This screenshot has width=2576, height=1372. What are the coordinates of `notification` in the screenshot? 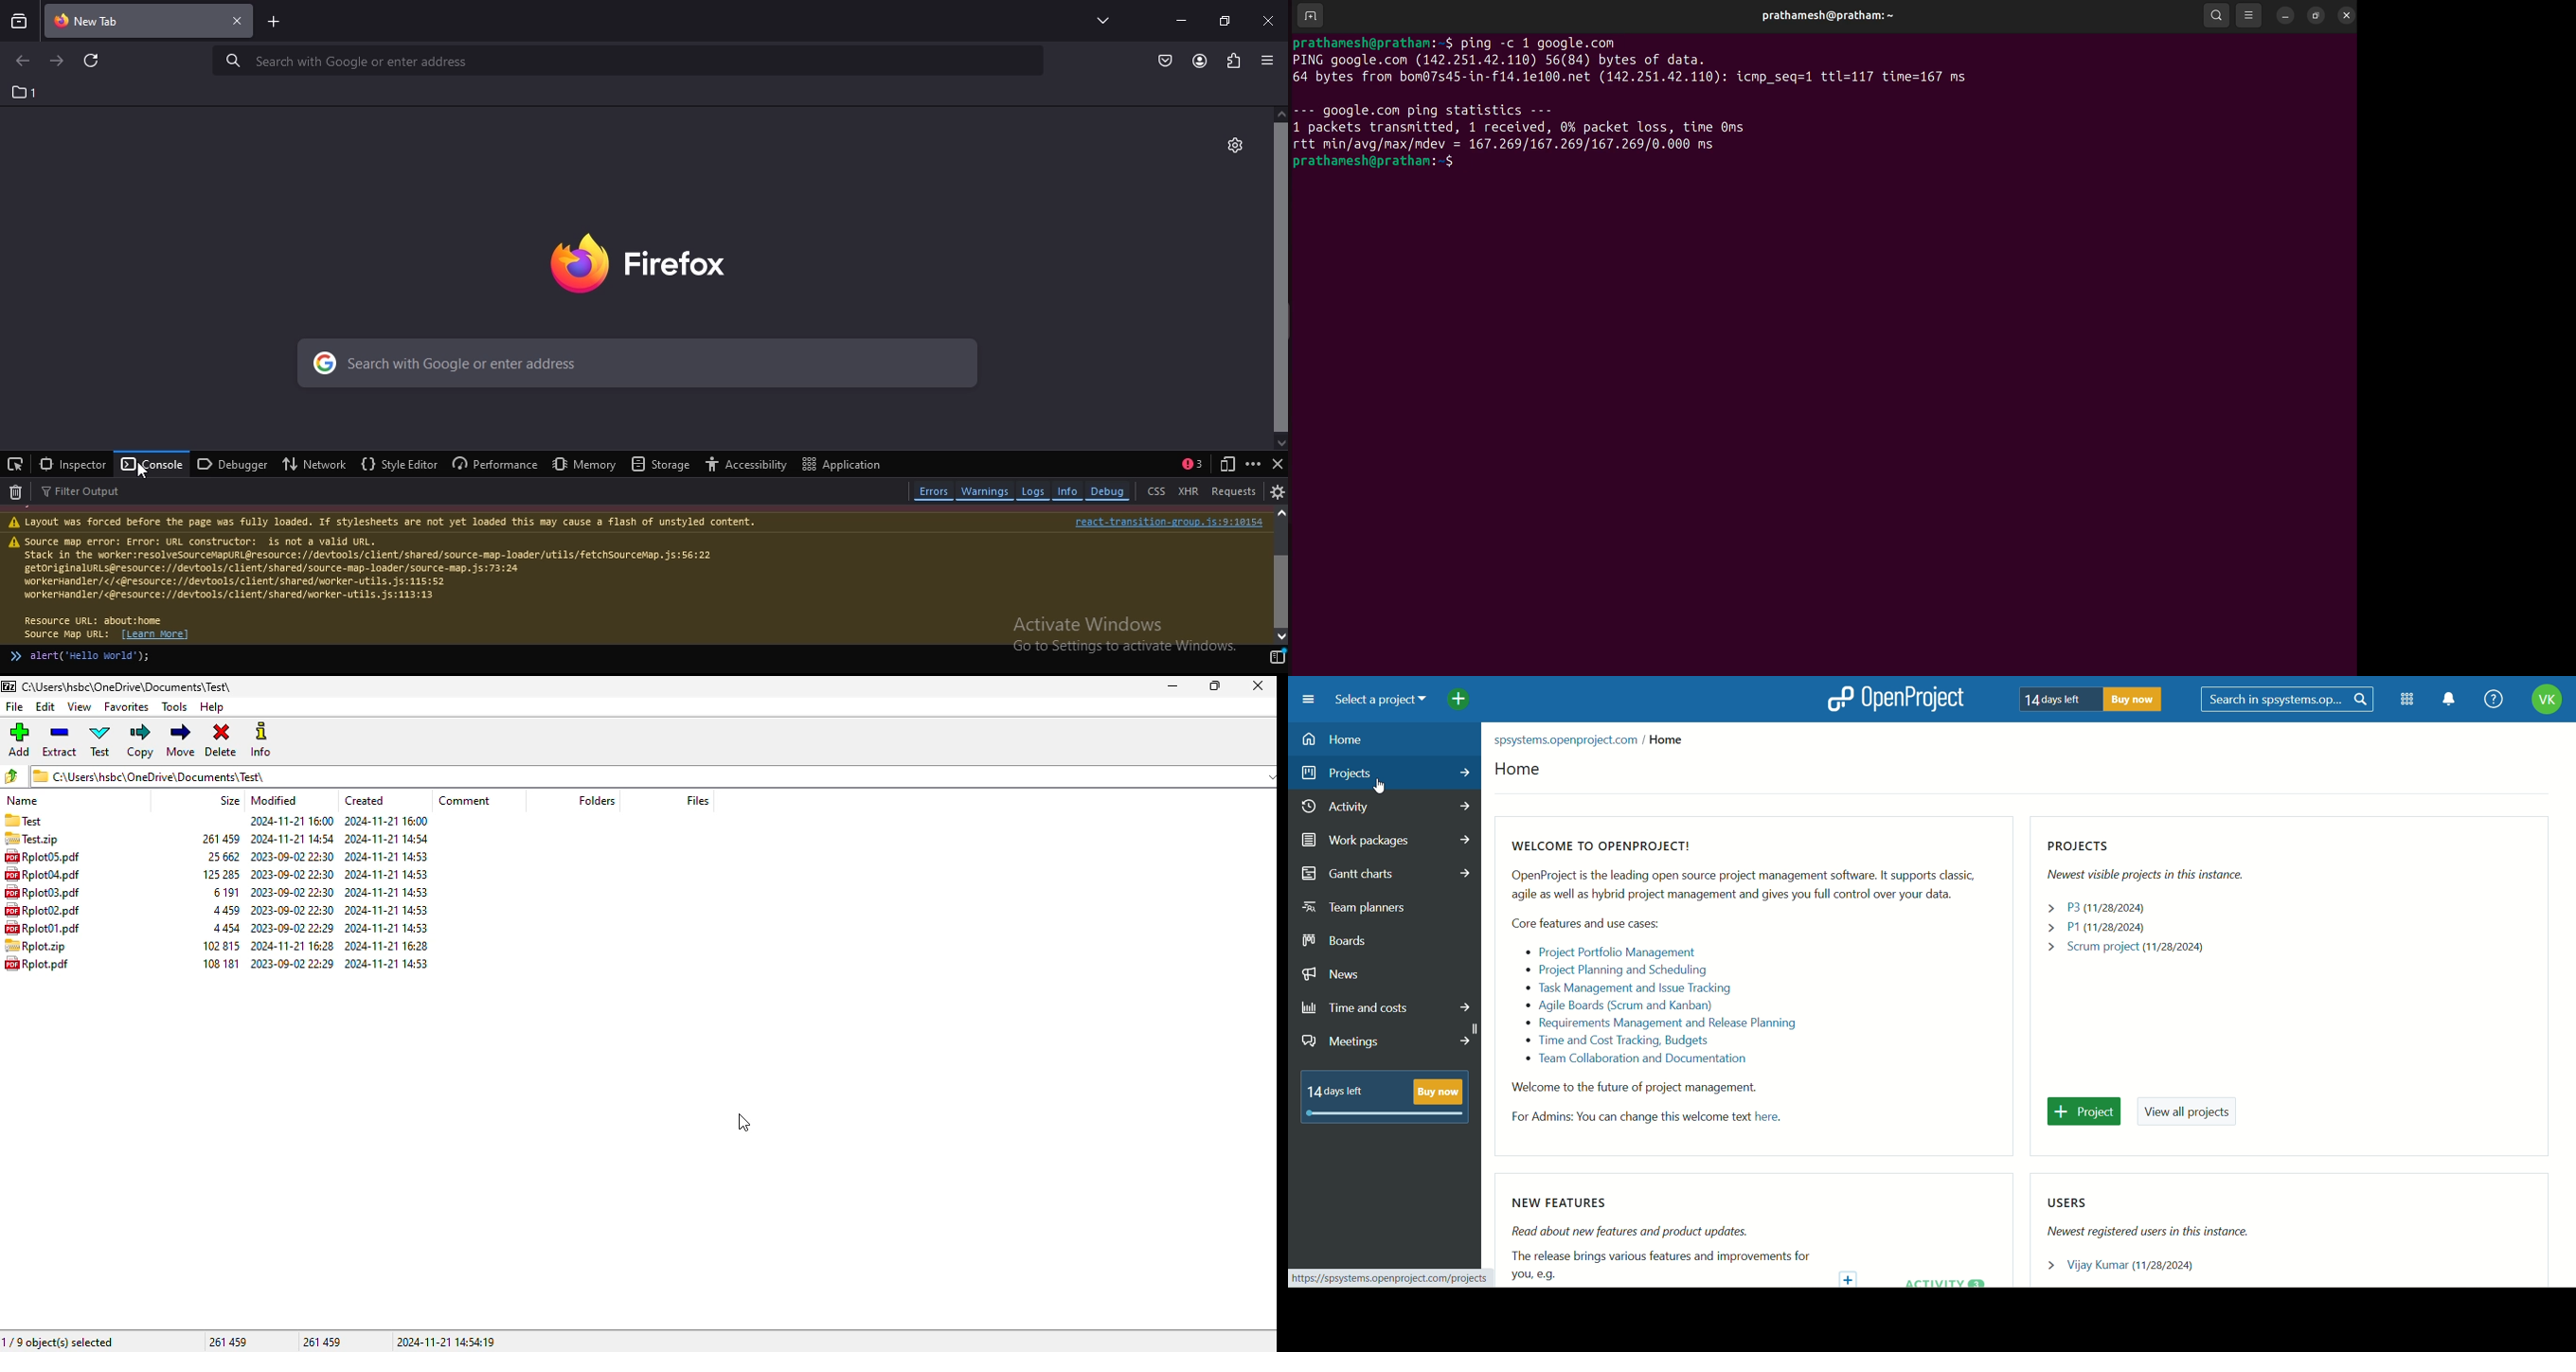 It's located at (2448, 699).